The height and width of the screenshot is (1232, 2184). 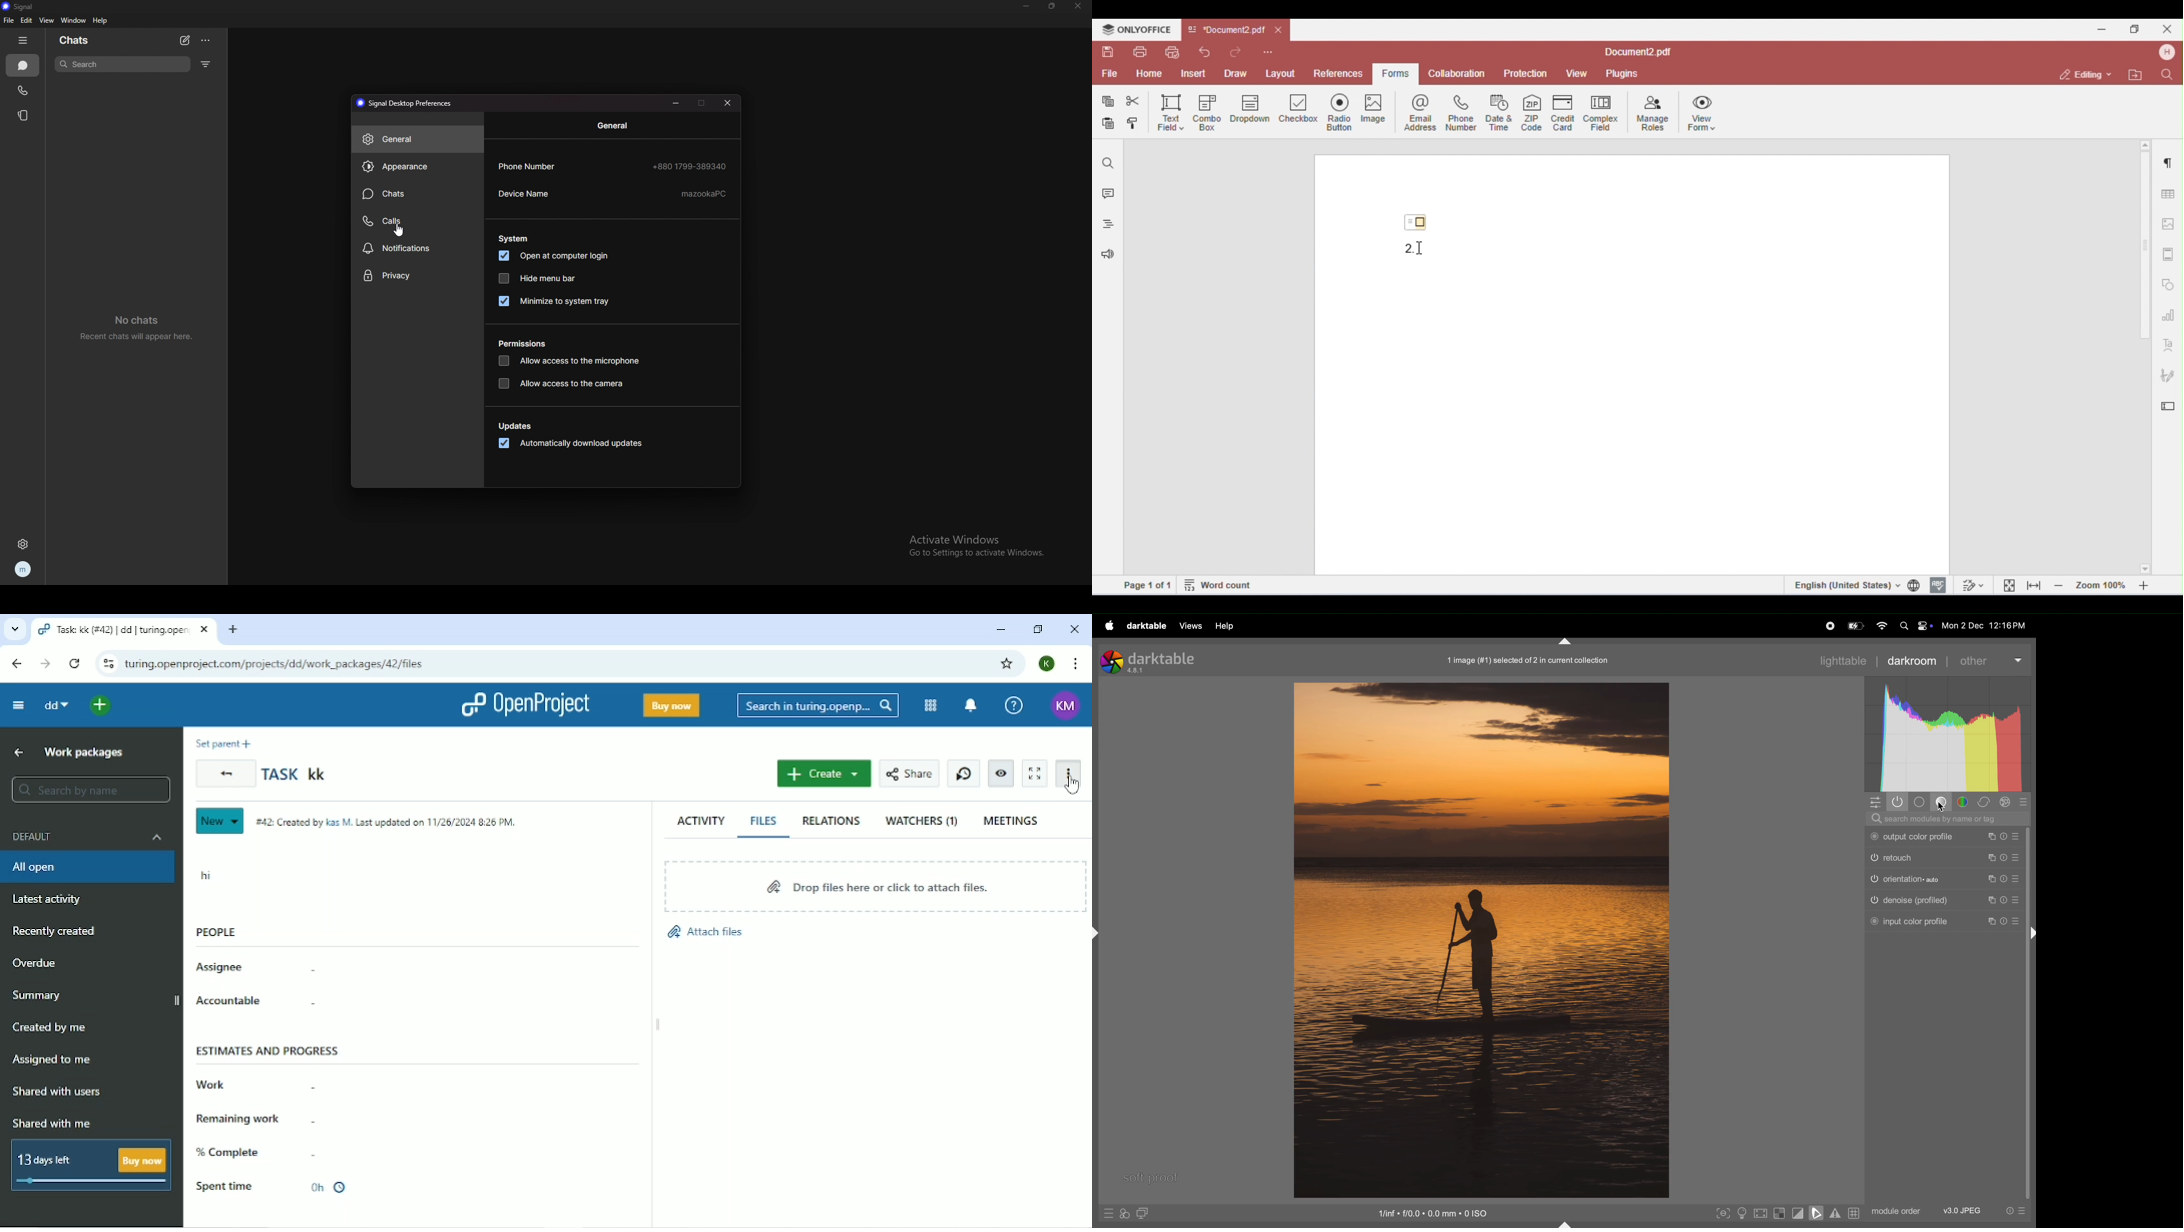 I want to click on orientation, so click(x=1944, y=879).